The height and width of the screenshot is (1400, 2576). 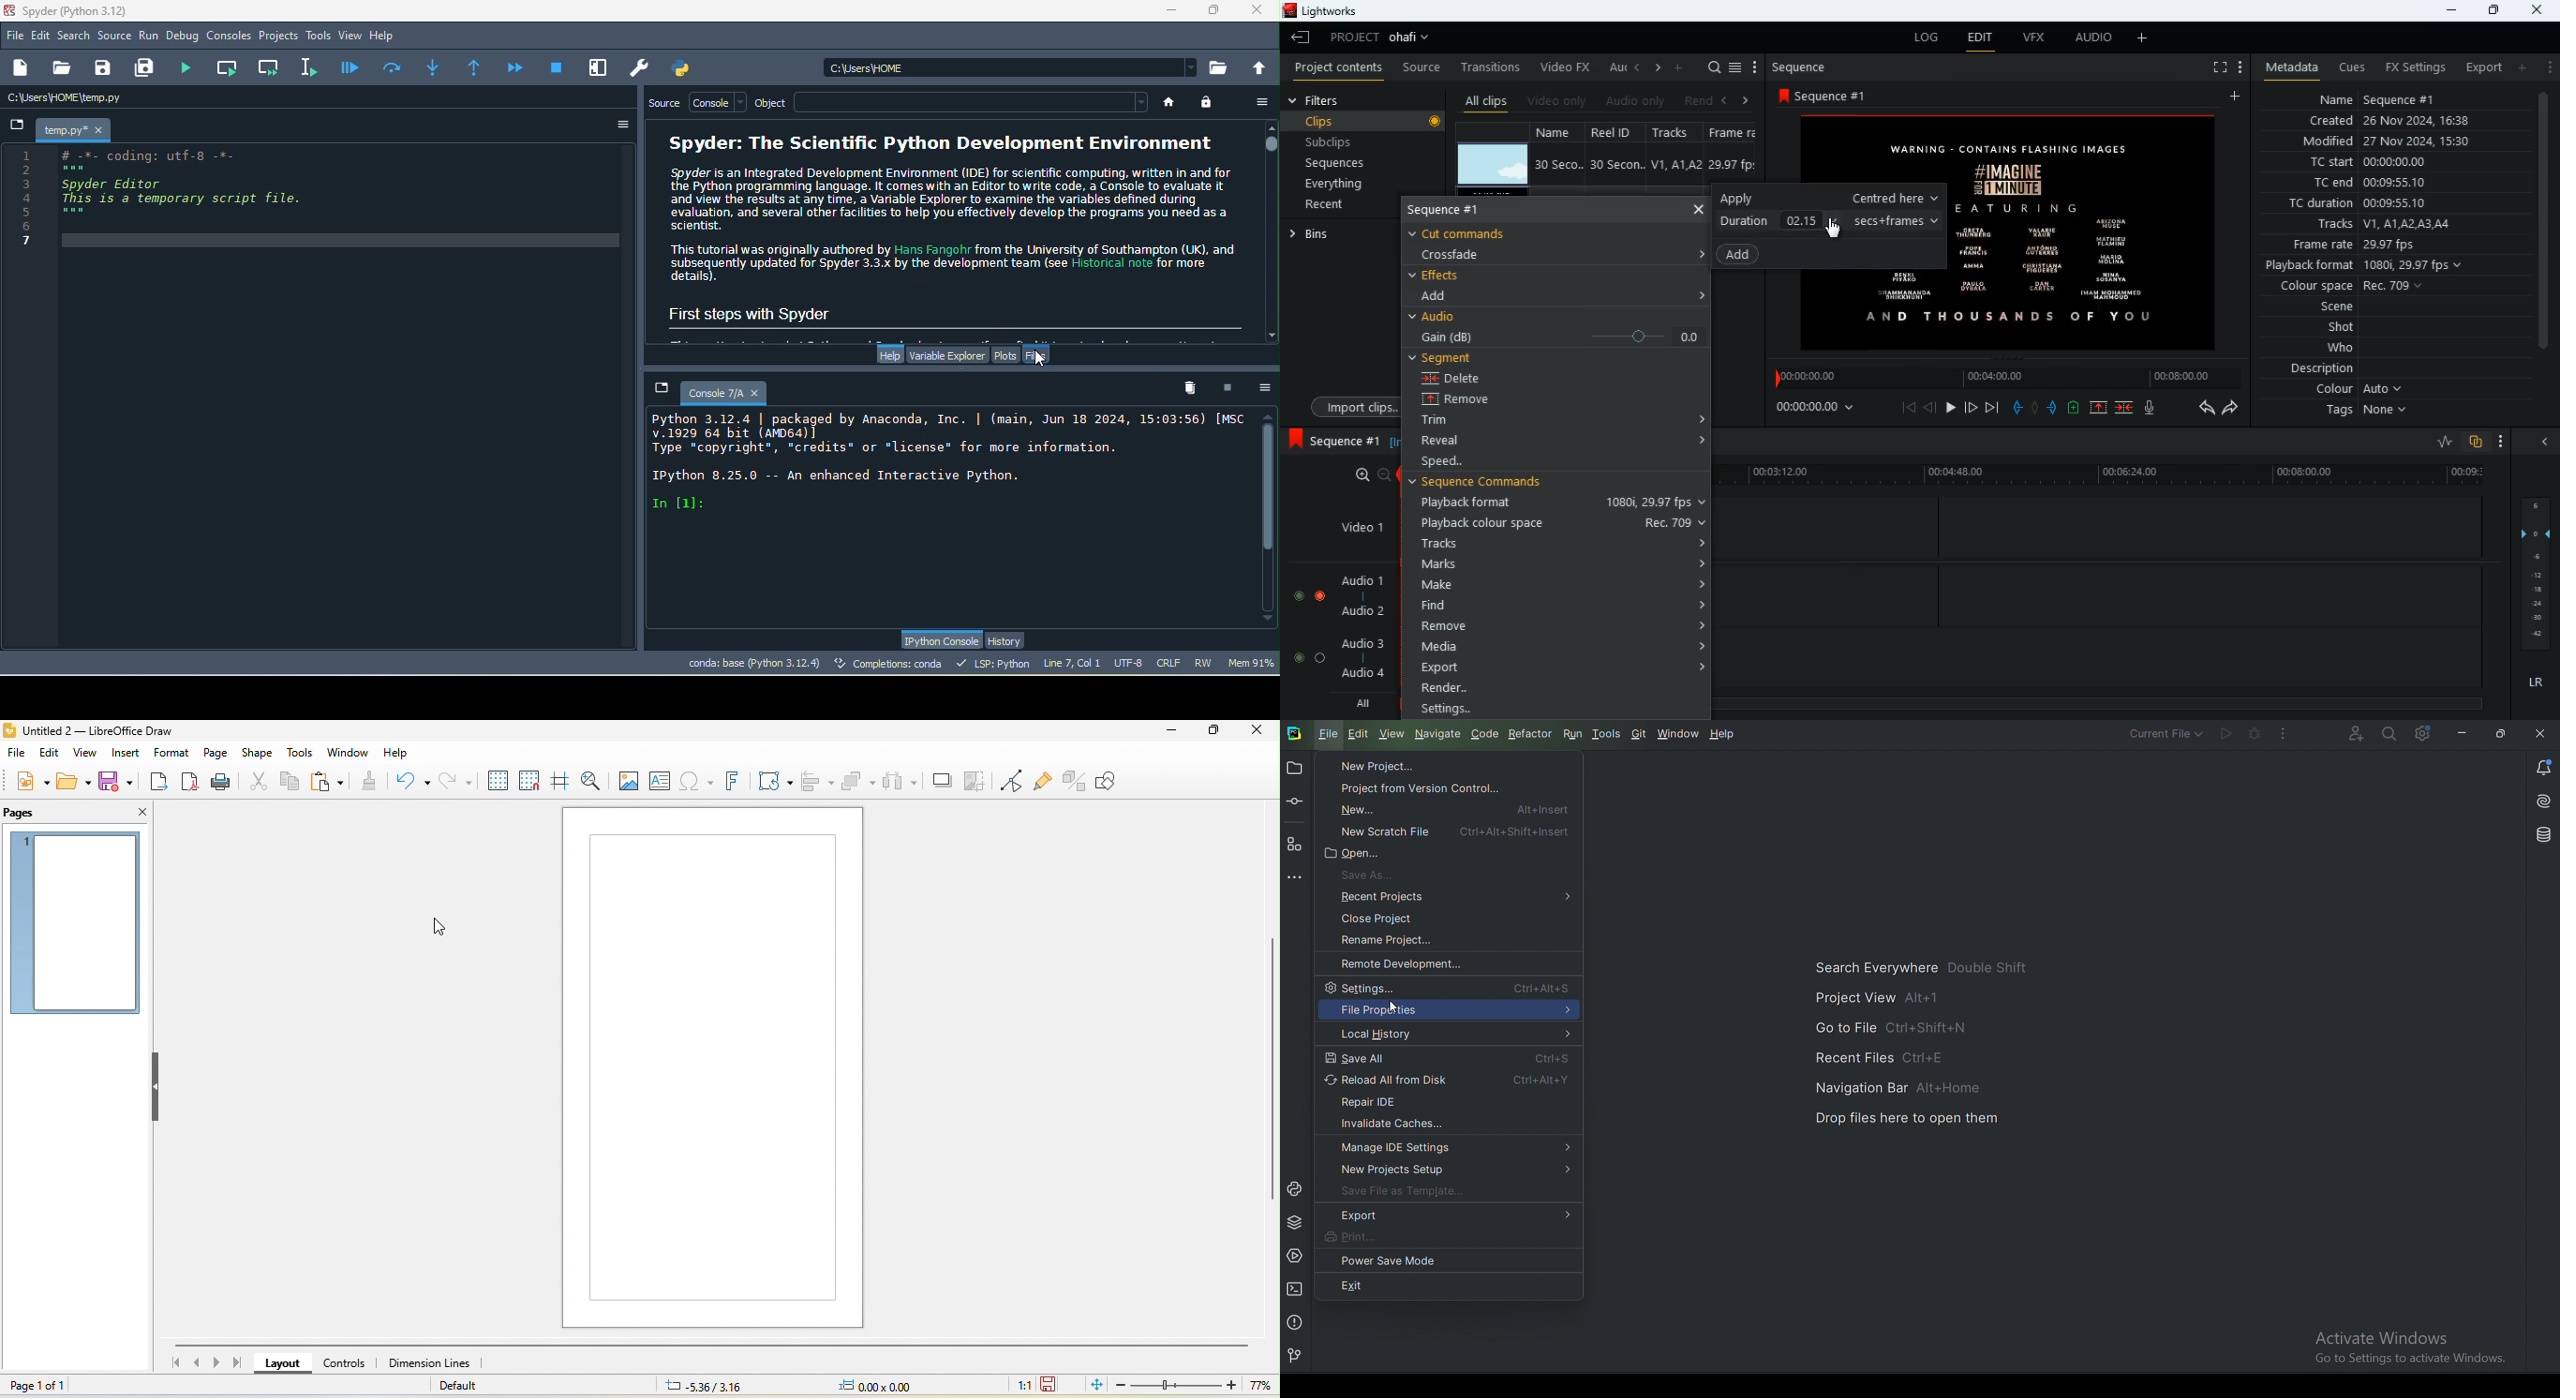 What do you see at coordinates (2384, 245) in the screenshot?
I see `frame rate` at bounding box center [2384, 245].